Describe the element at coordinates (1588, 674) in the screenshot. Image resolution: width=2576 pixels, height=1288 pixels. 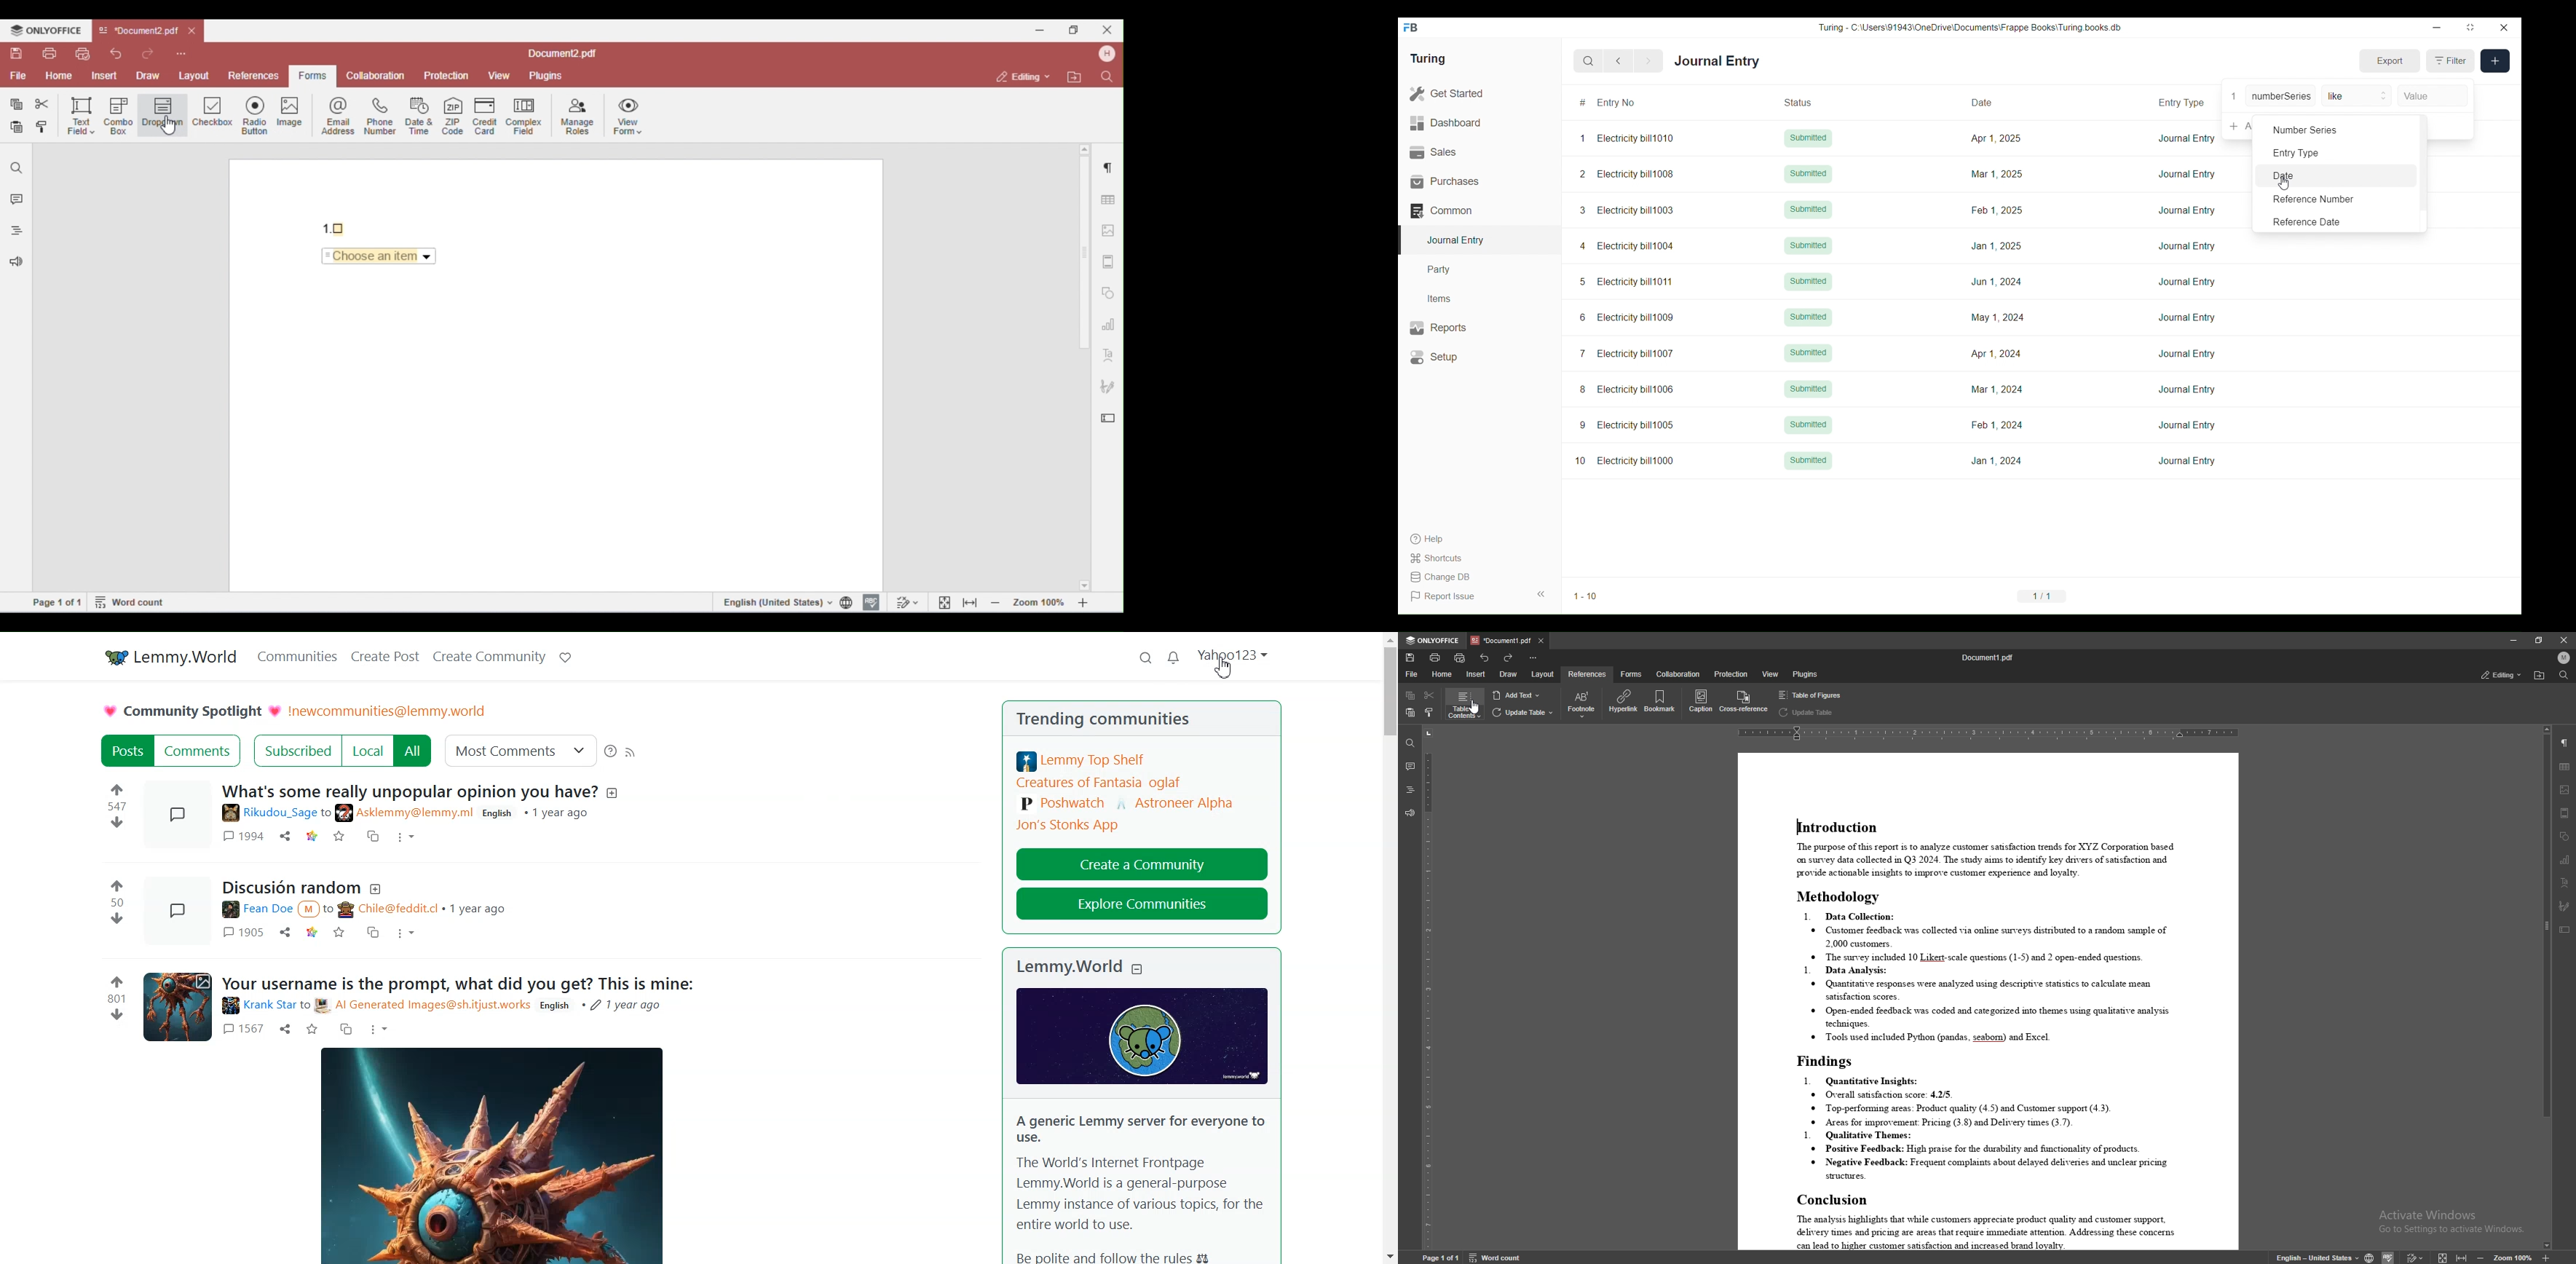
I see `references` at that location.